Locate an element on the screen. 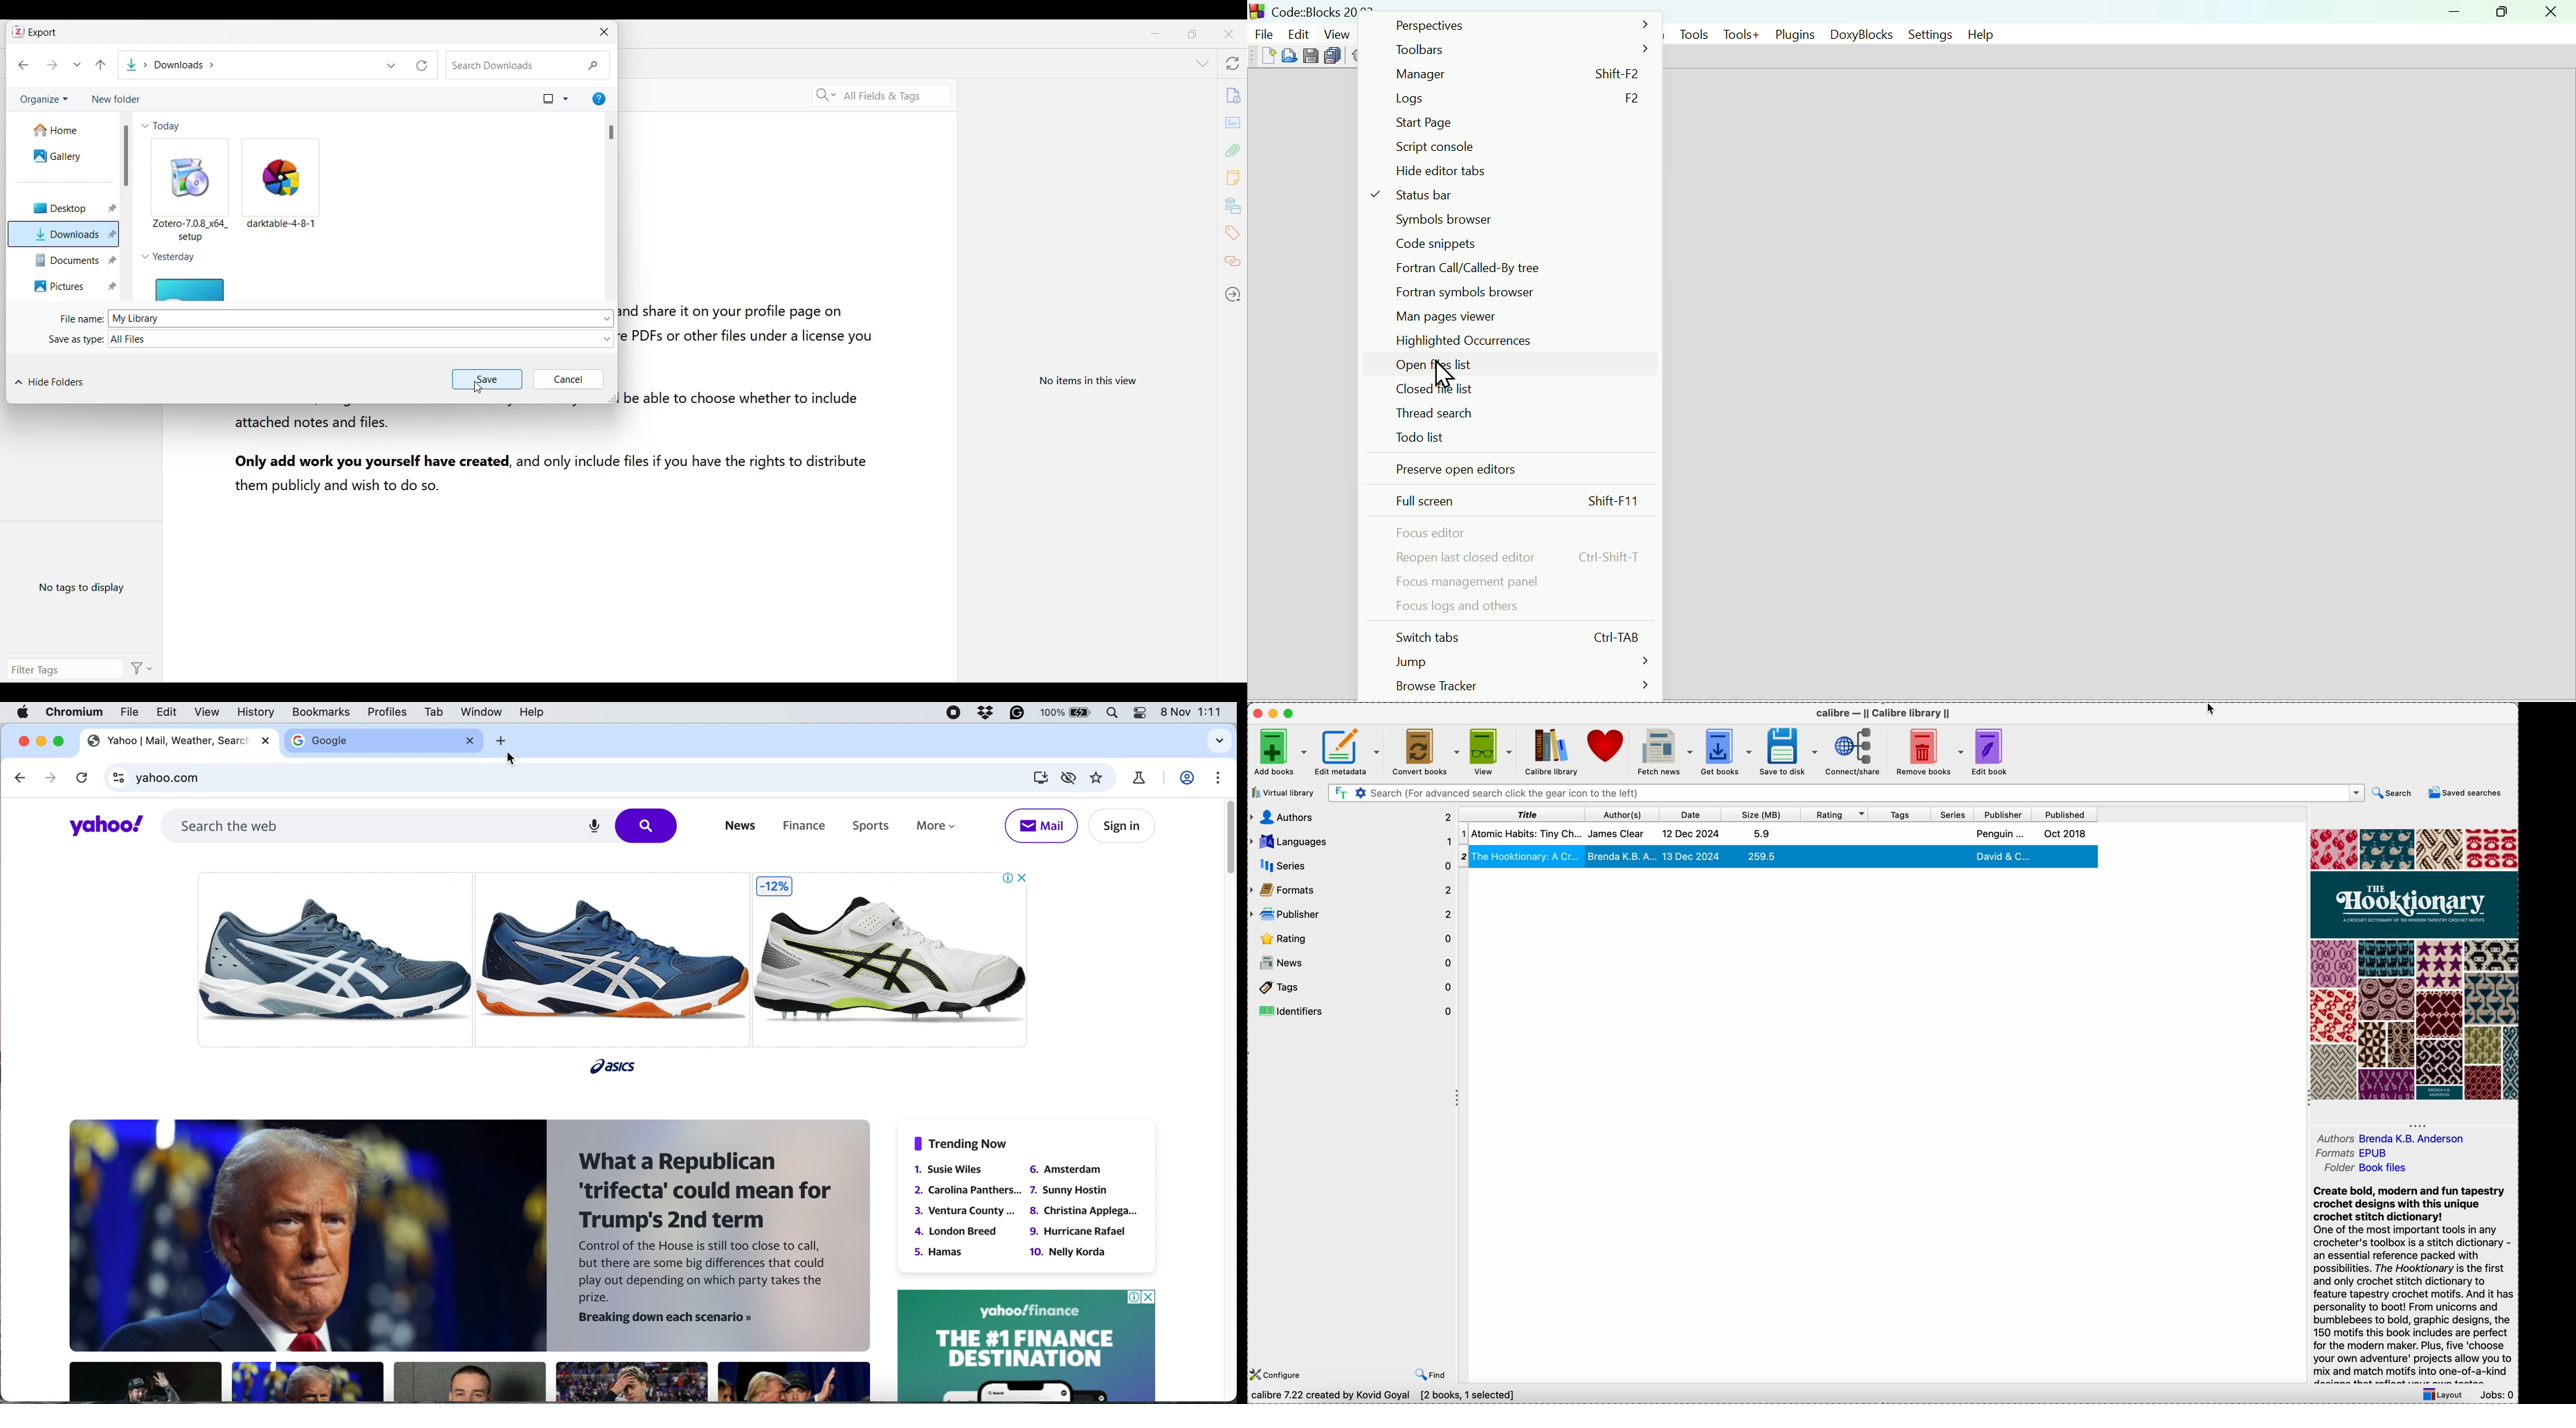  maximise is located at coordinates (63, 741).